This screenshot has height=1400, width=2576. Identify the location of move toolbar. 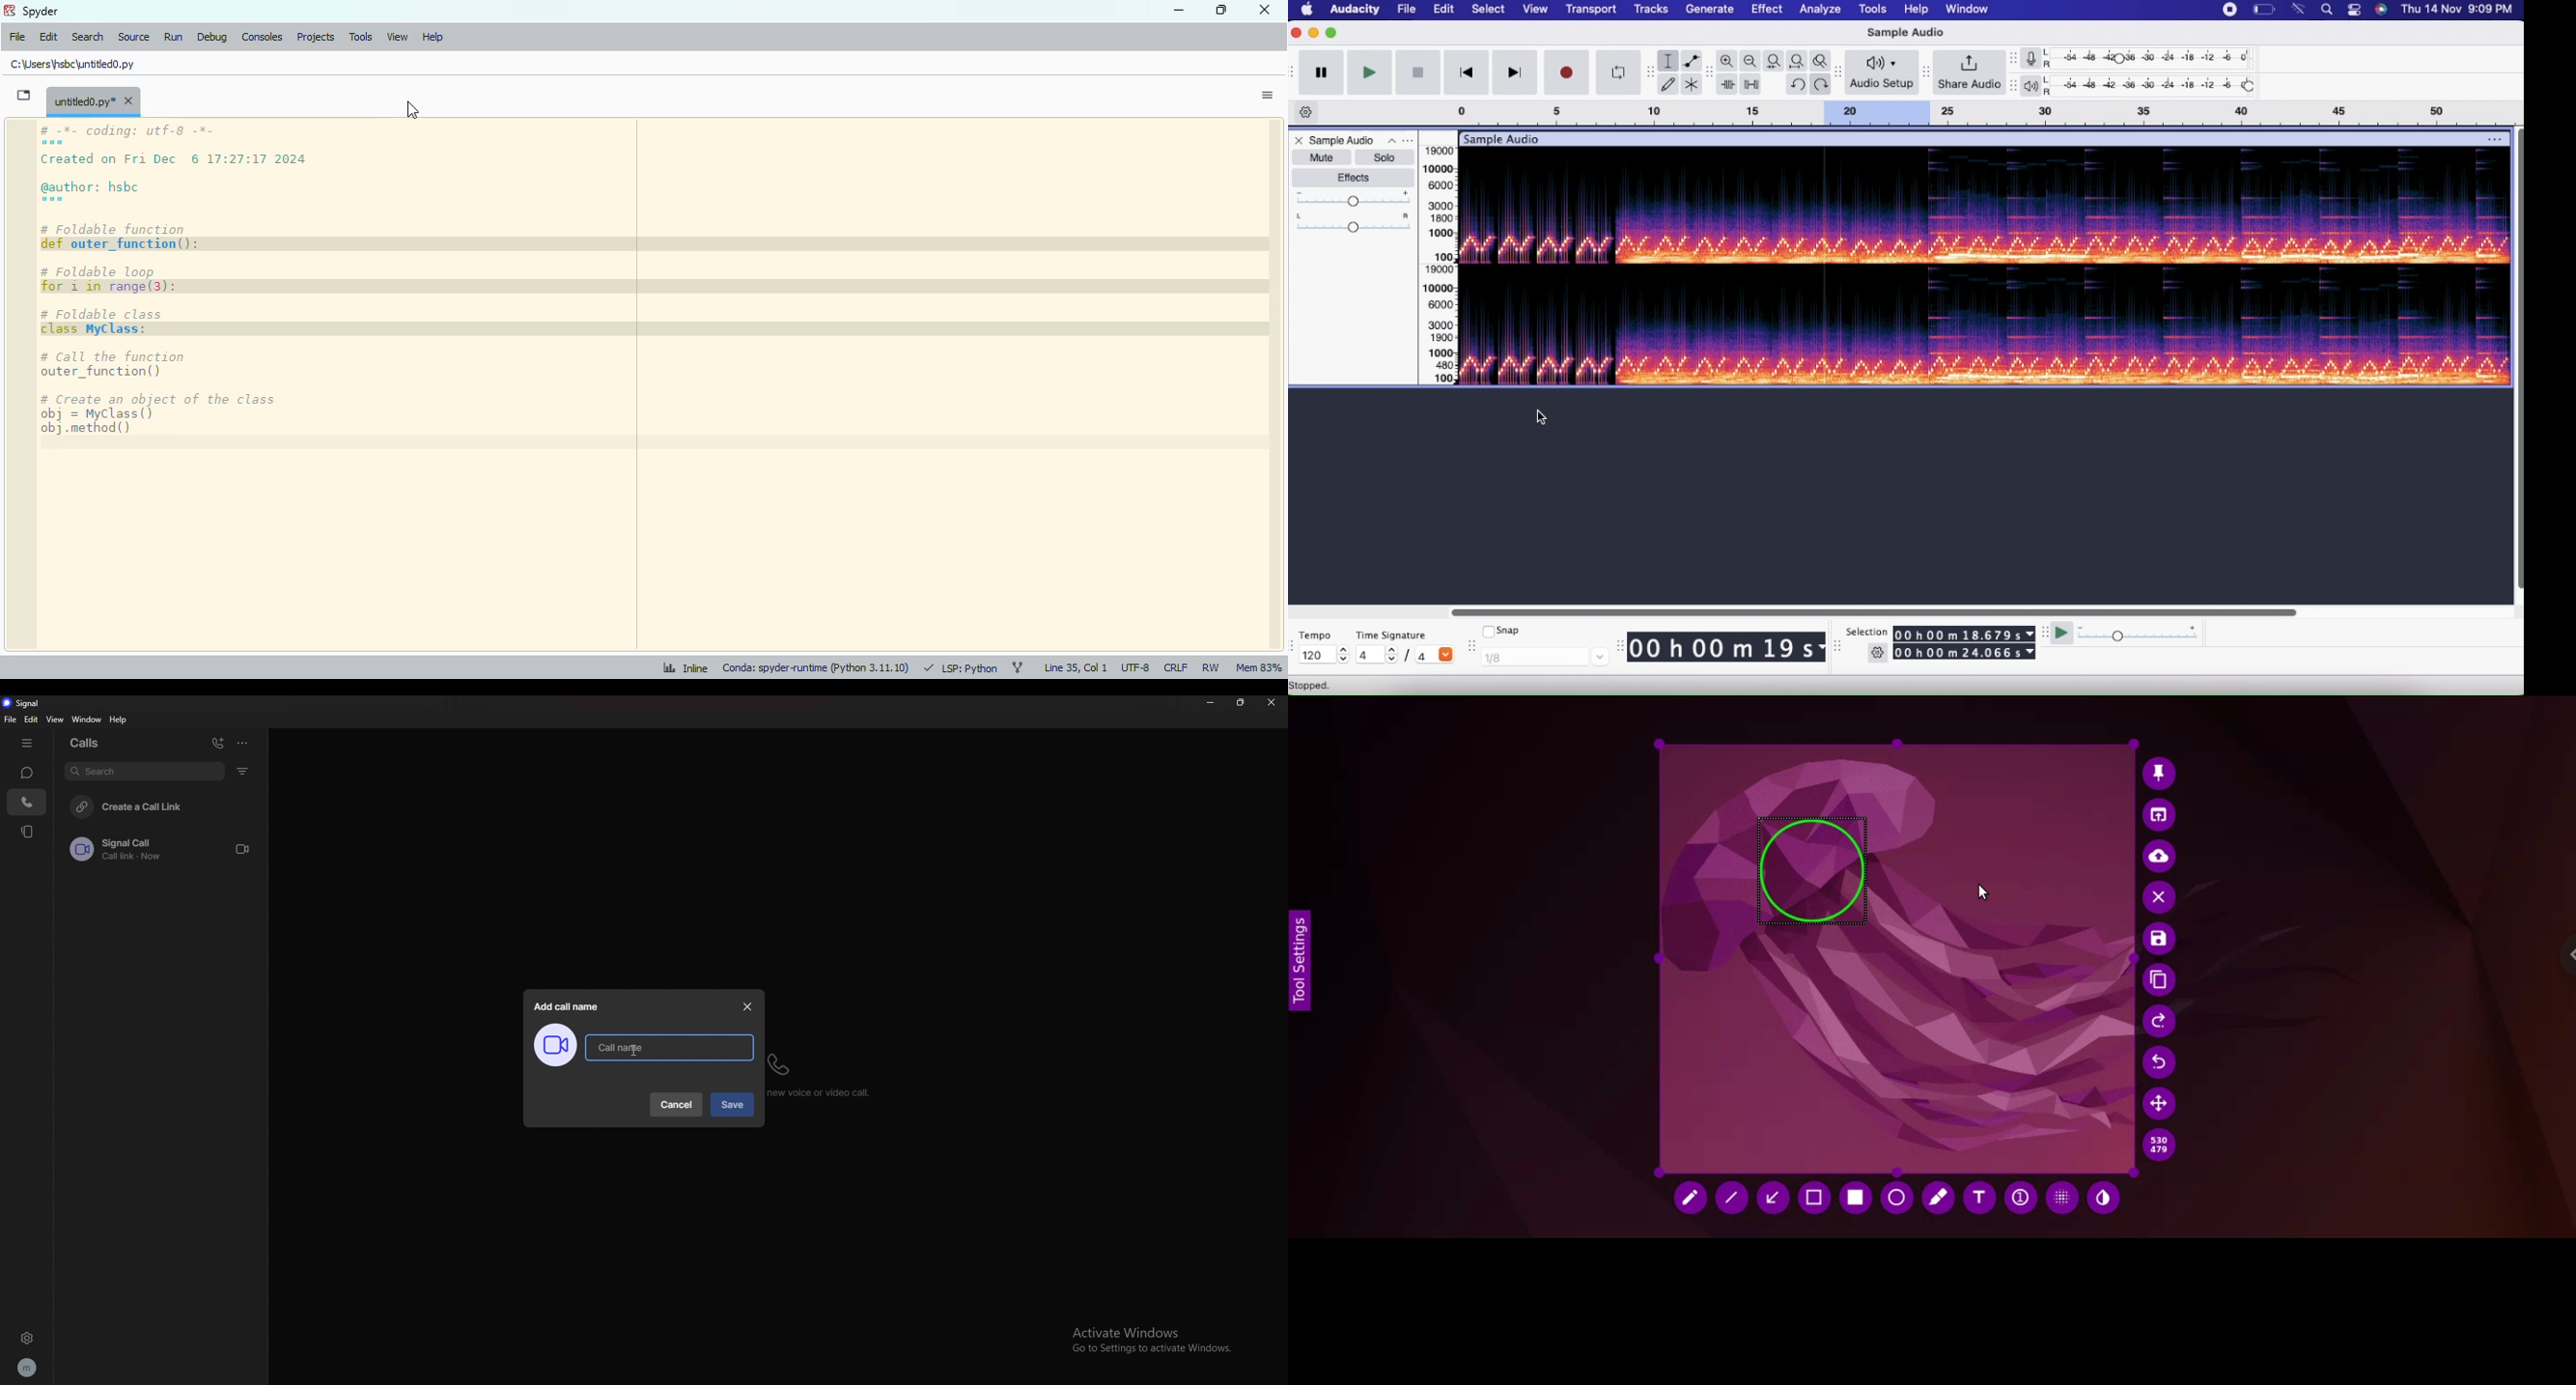
(1650, 73).